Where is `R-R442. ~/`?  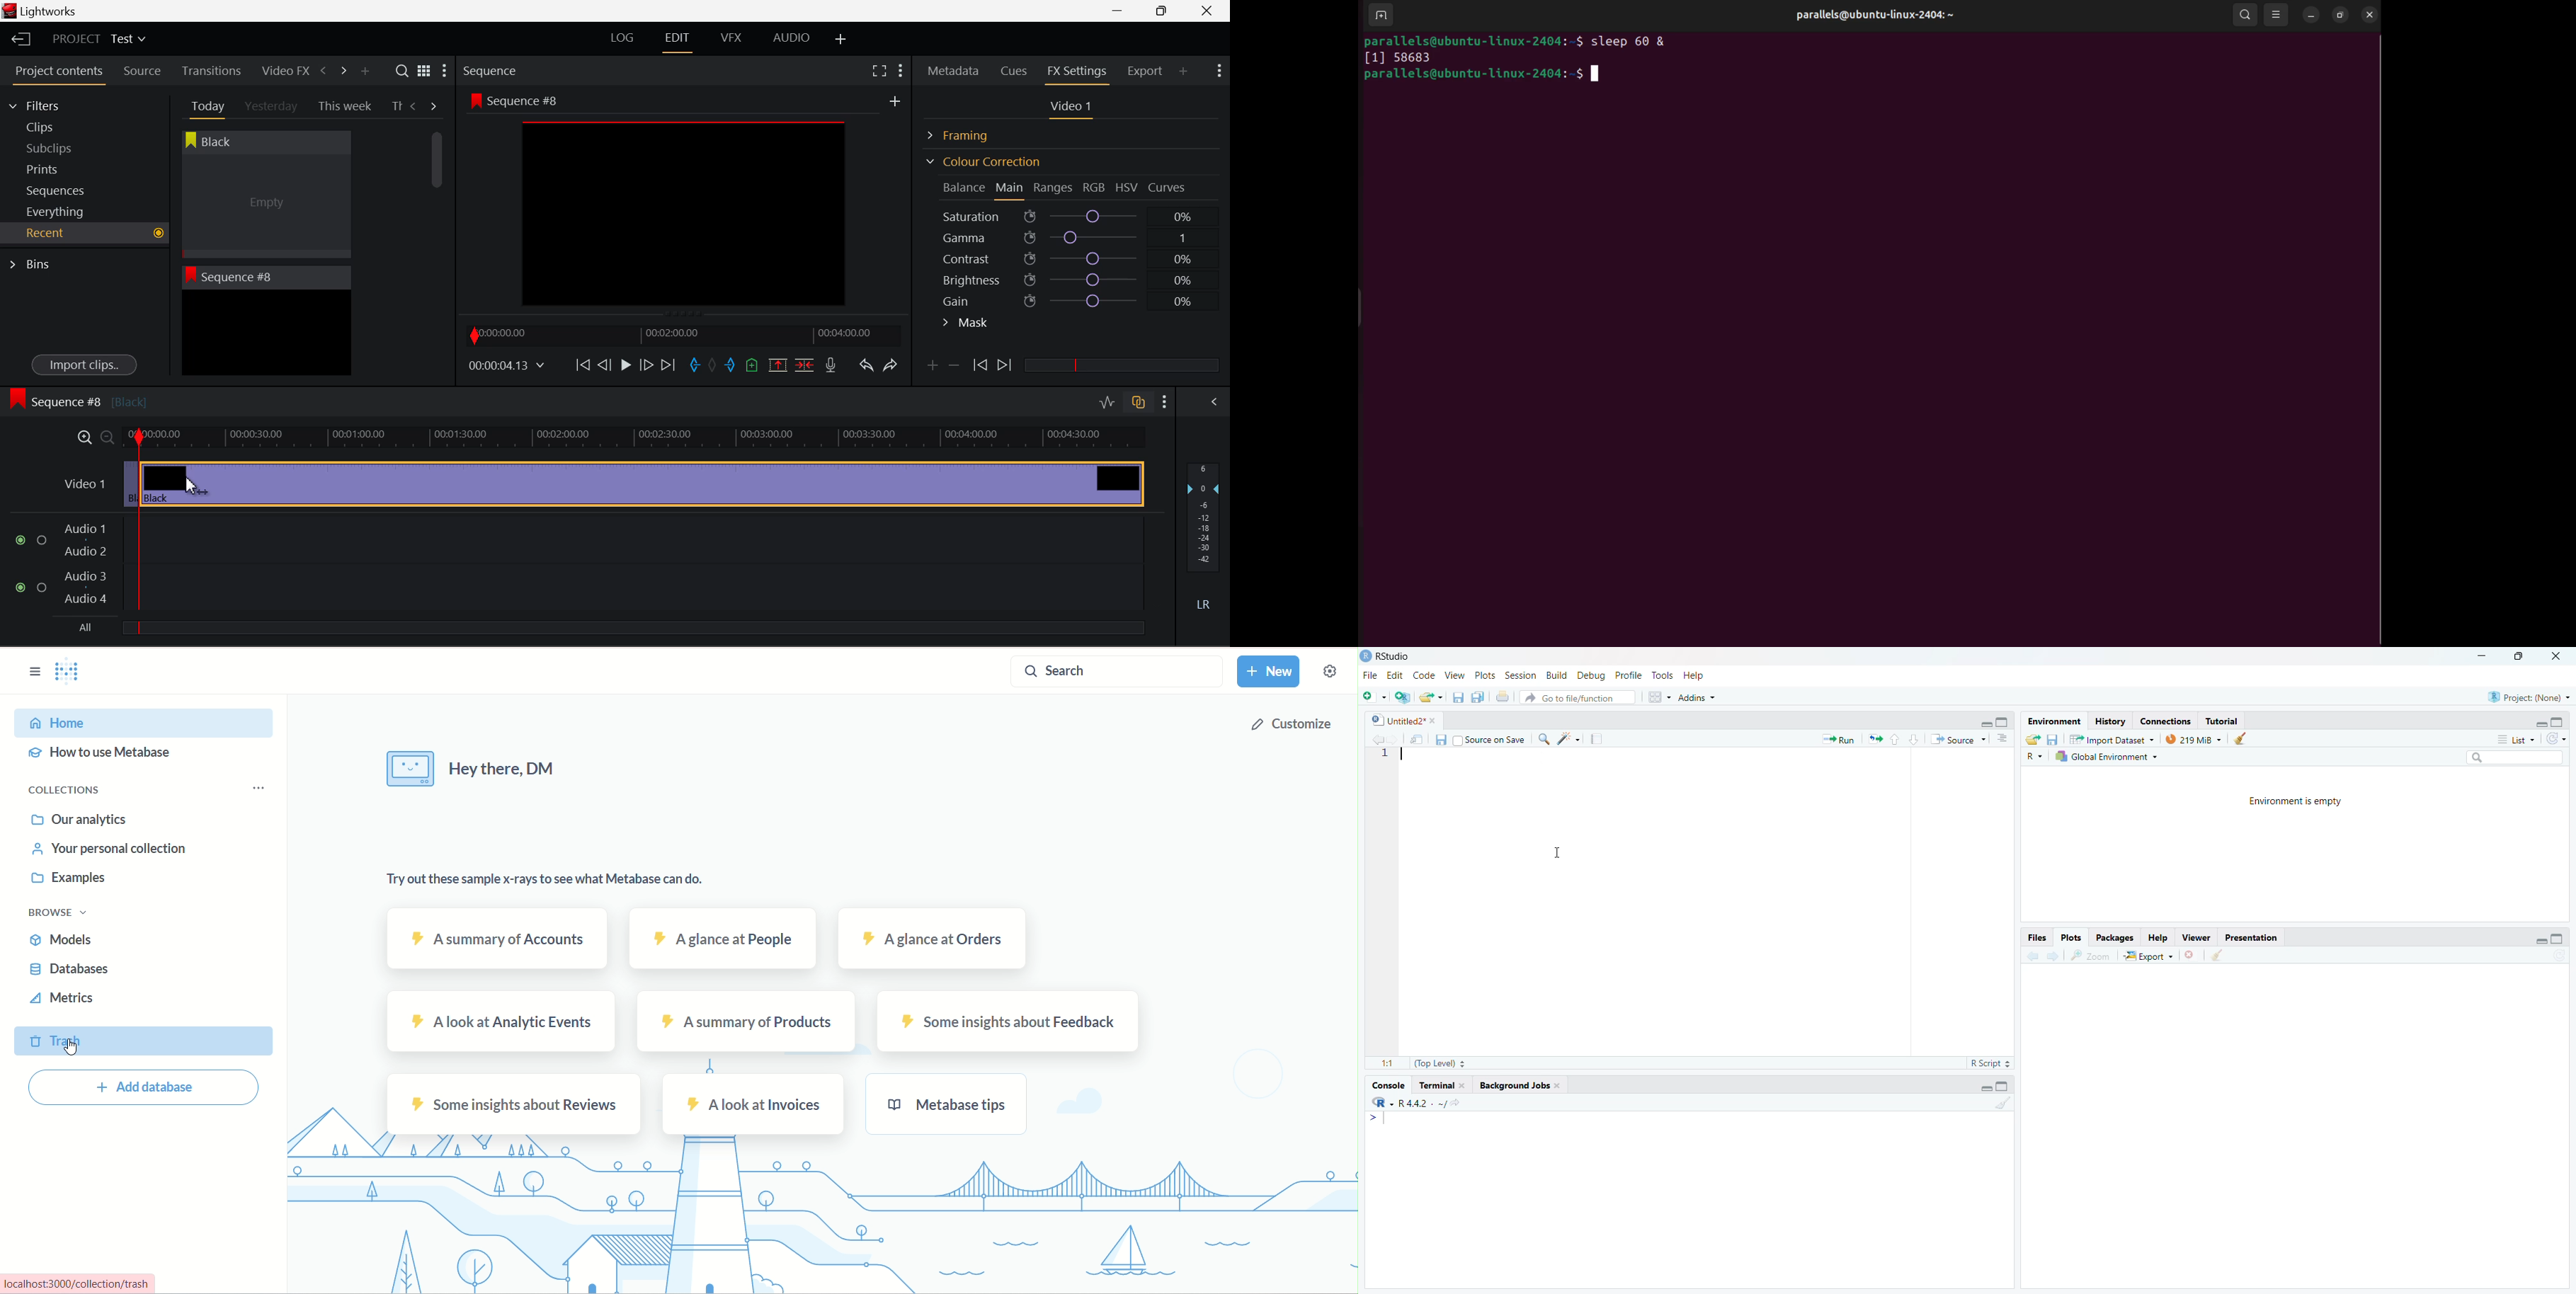
R-R442. ~/ is located at coordinates (1415, 1103).